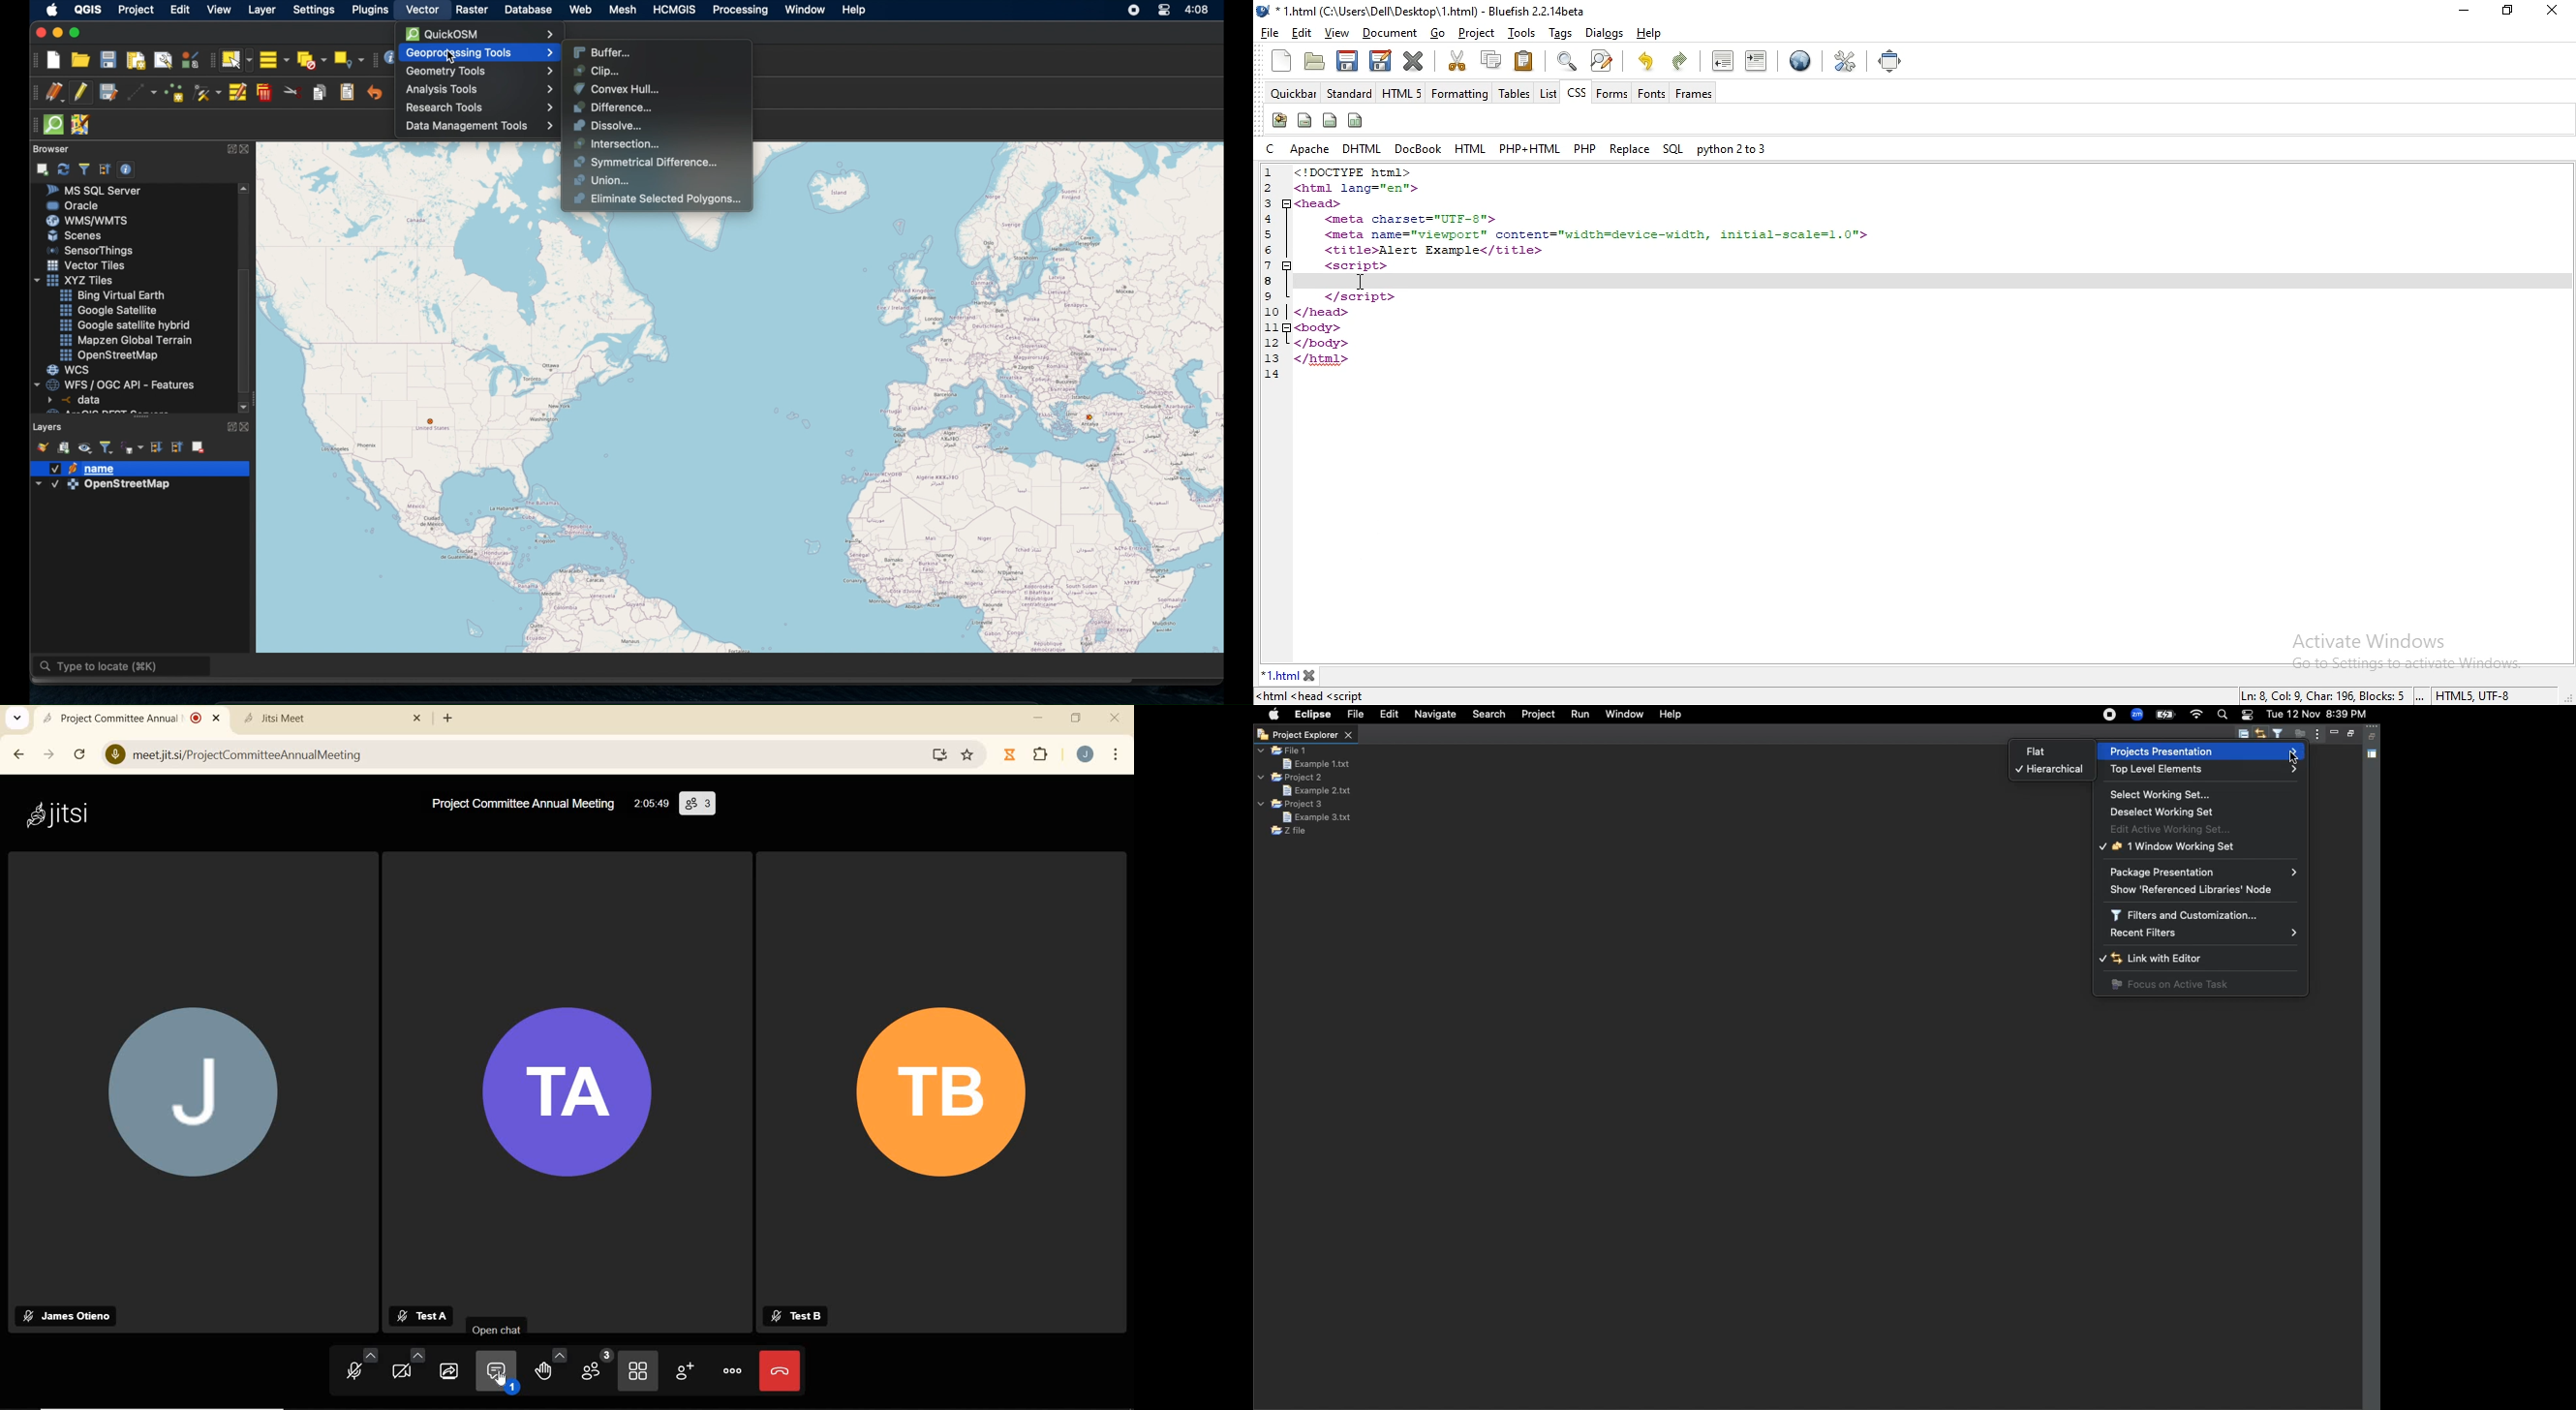  I want to click on tue 12 nov 8:39 pm , so click(2319, 714).